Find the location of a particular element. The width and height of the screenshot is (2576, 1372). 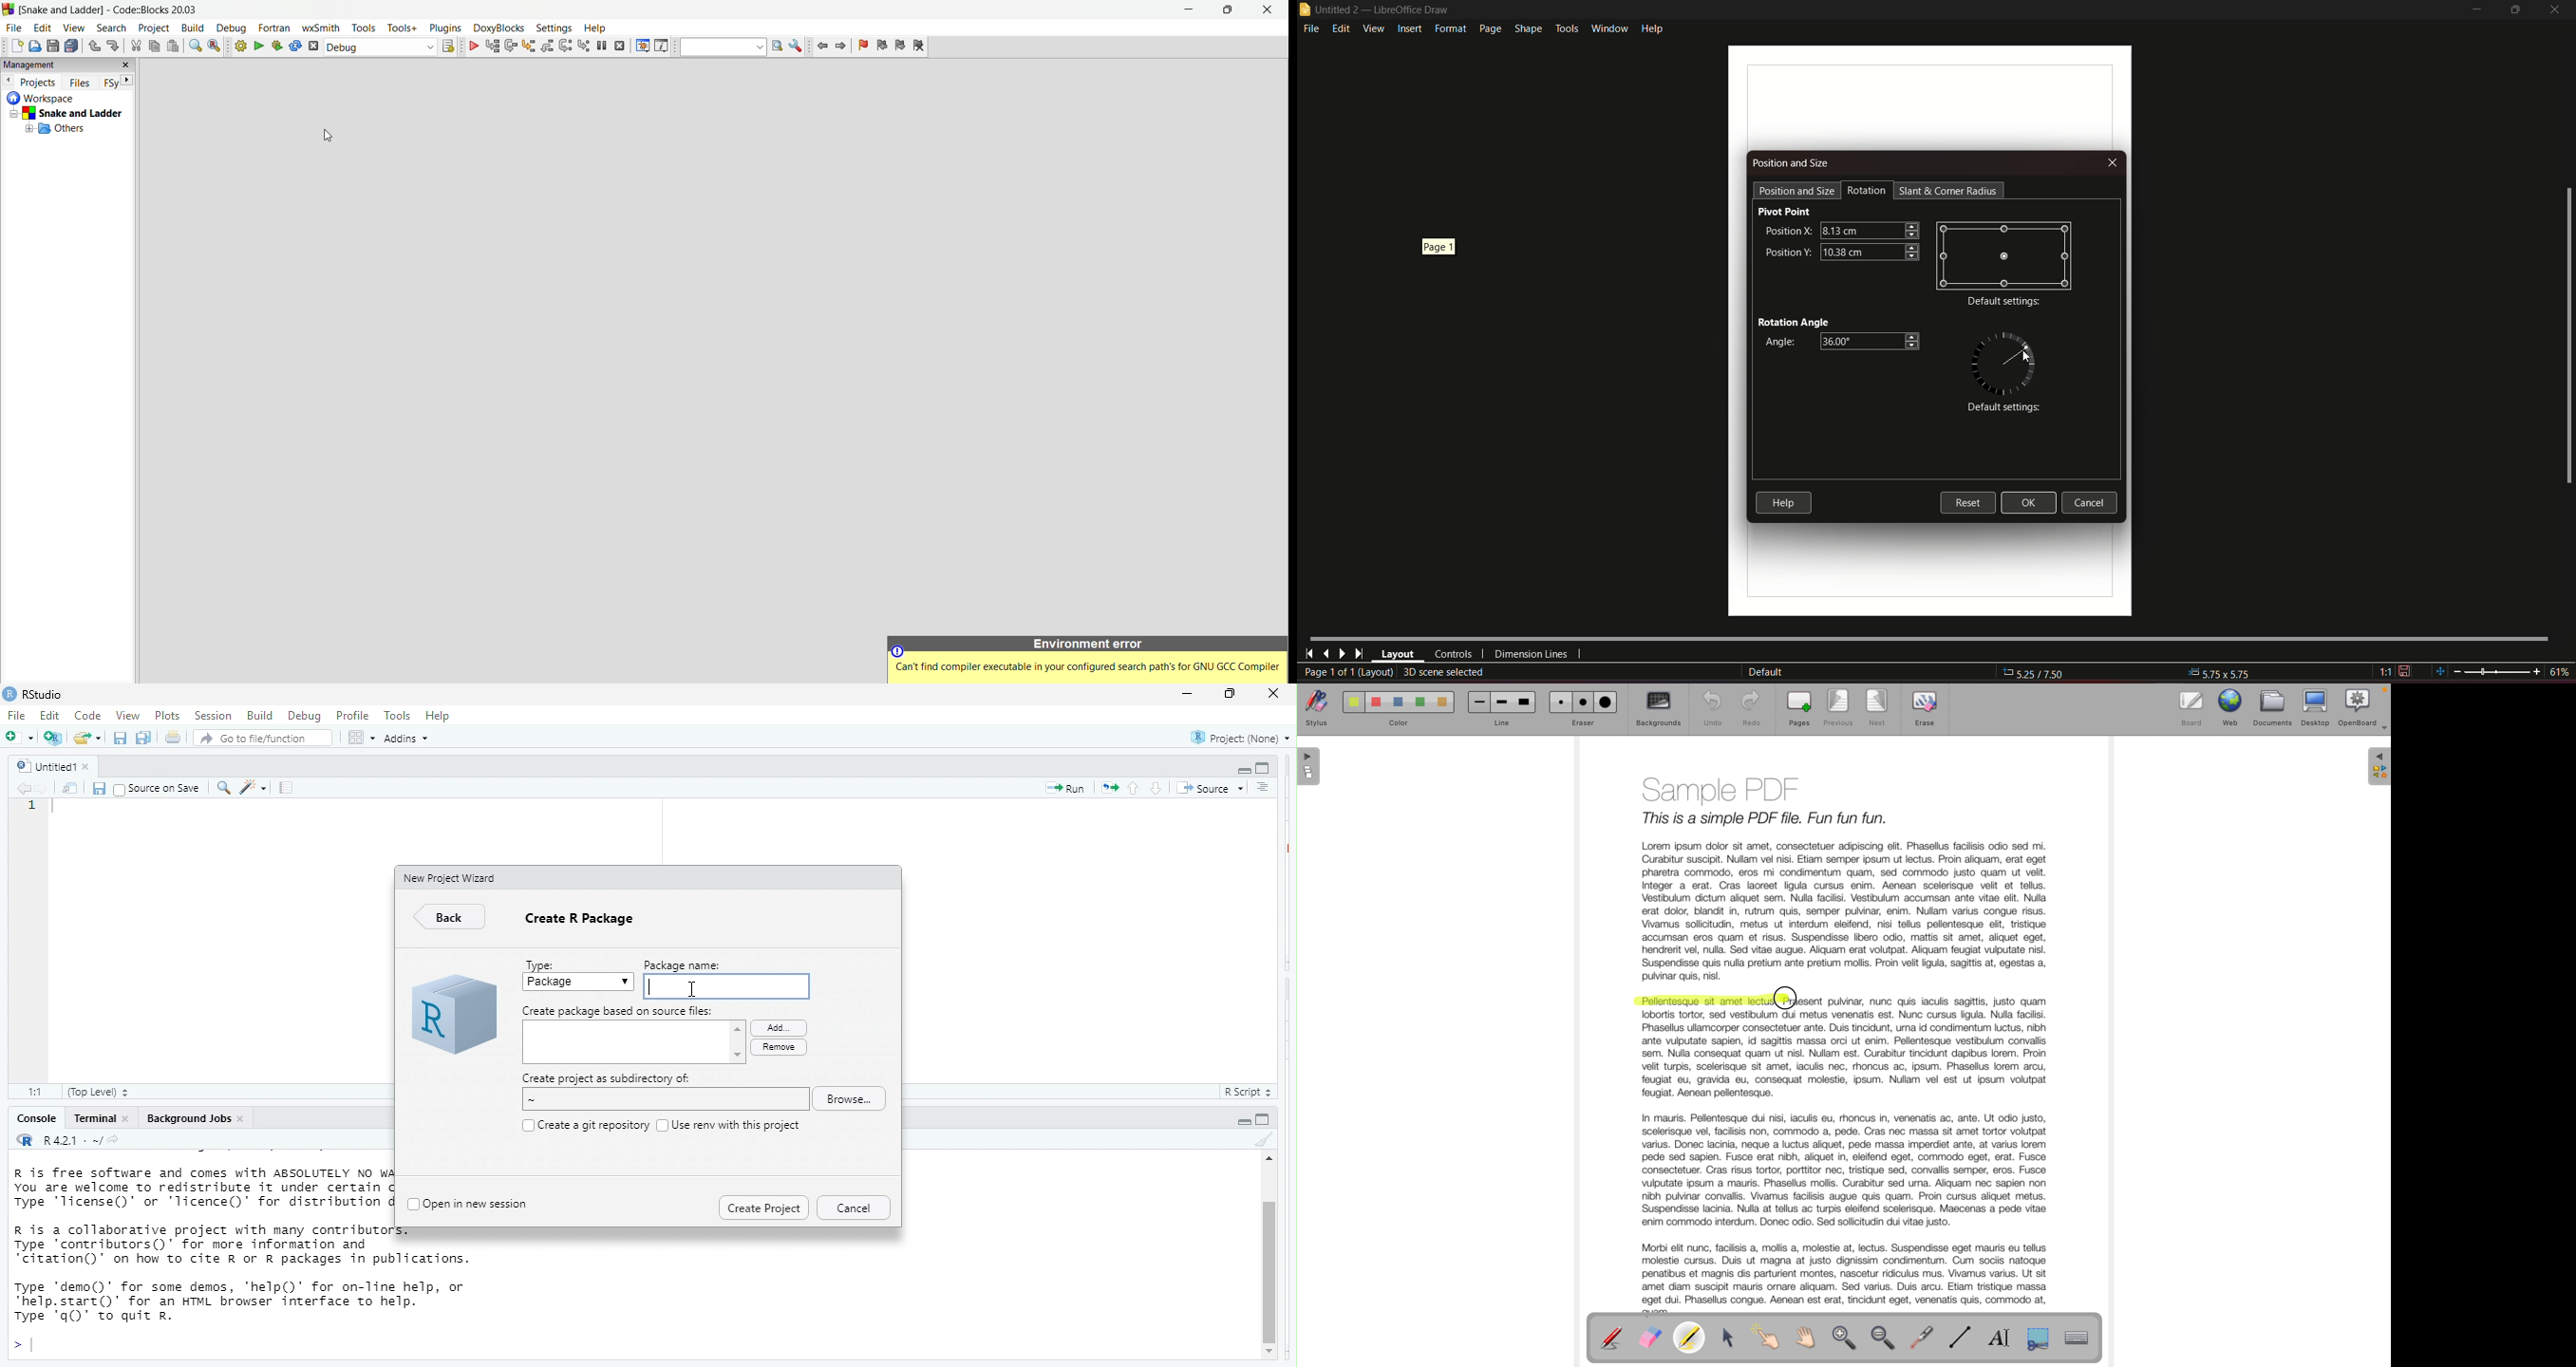

display virtual keyboard is located at coordinates (2085, 1338).